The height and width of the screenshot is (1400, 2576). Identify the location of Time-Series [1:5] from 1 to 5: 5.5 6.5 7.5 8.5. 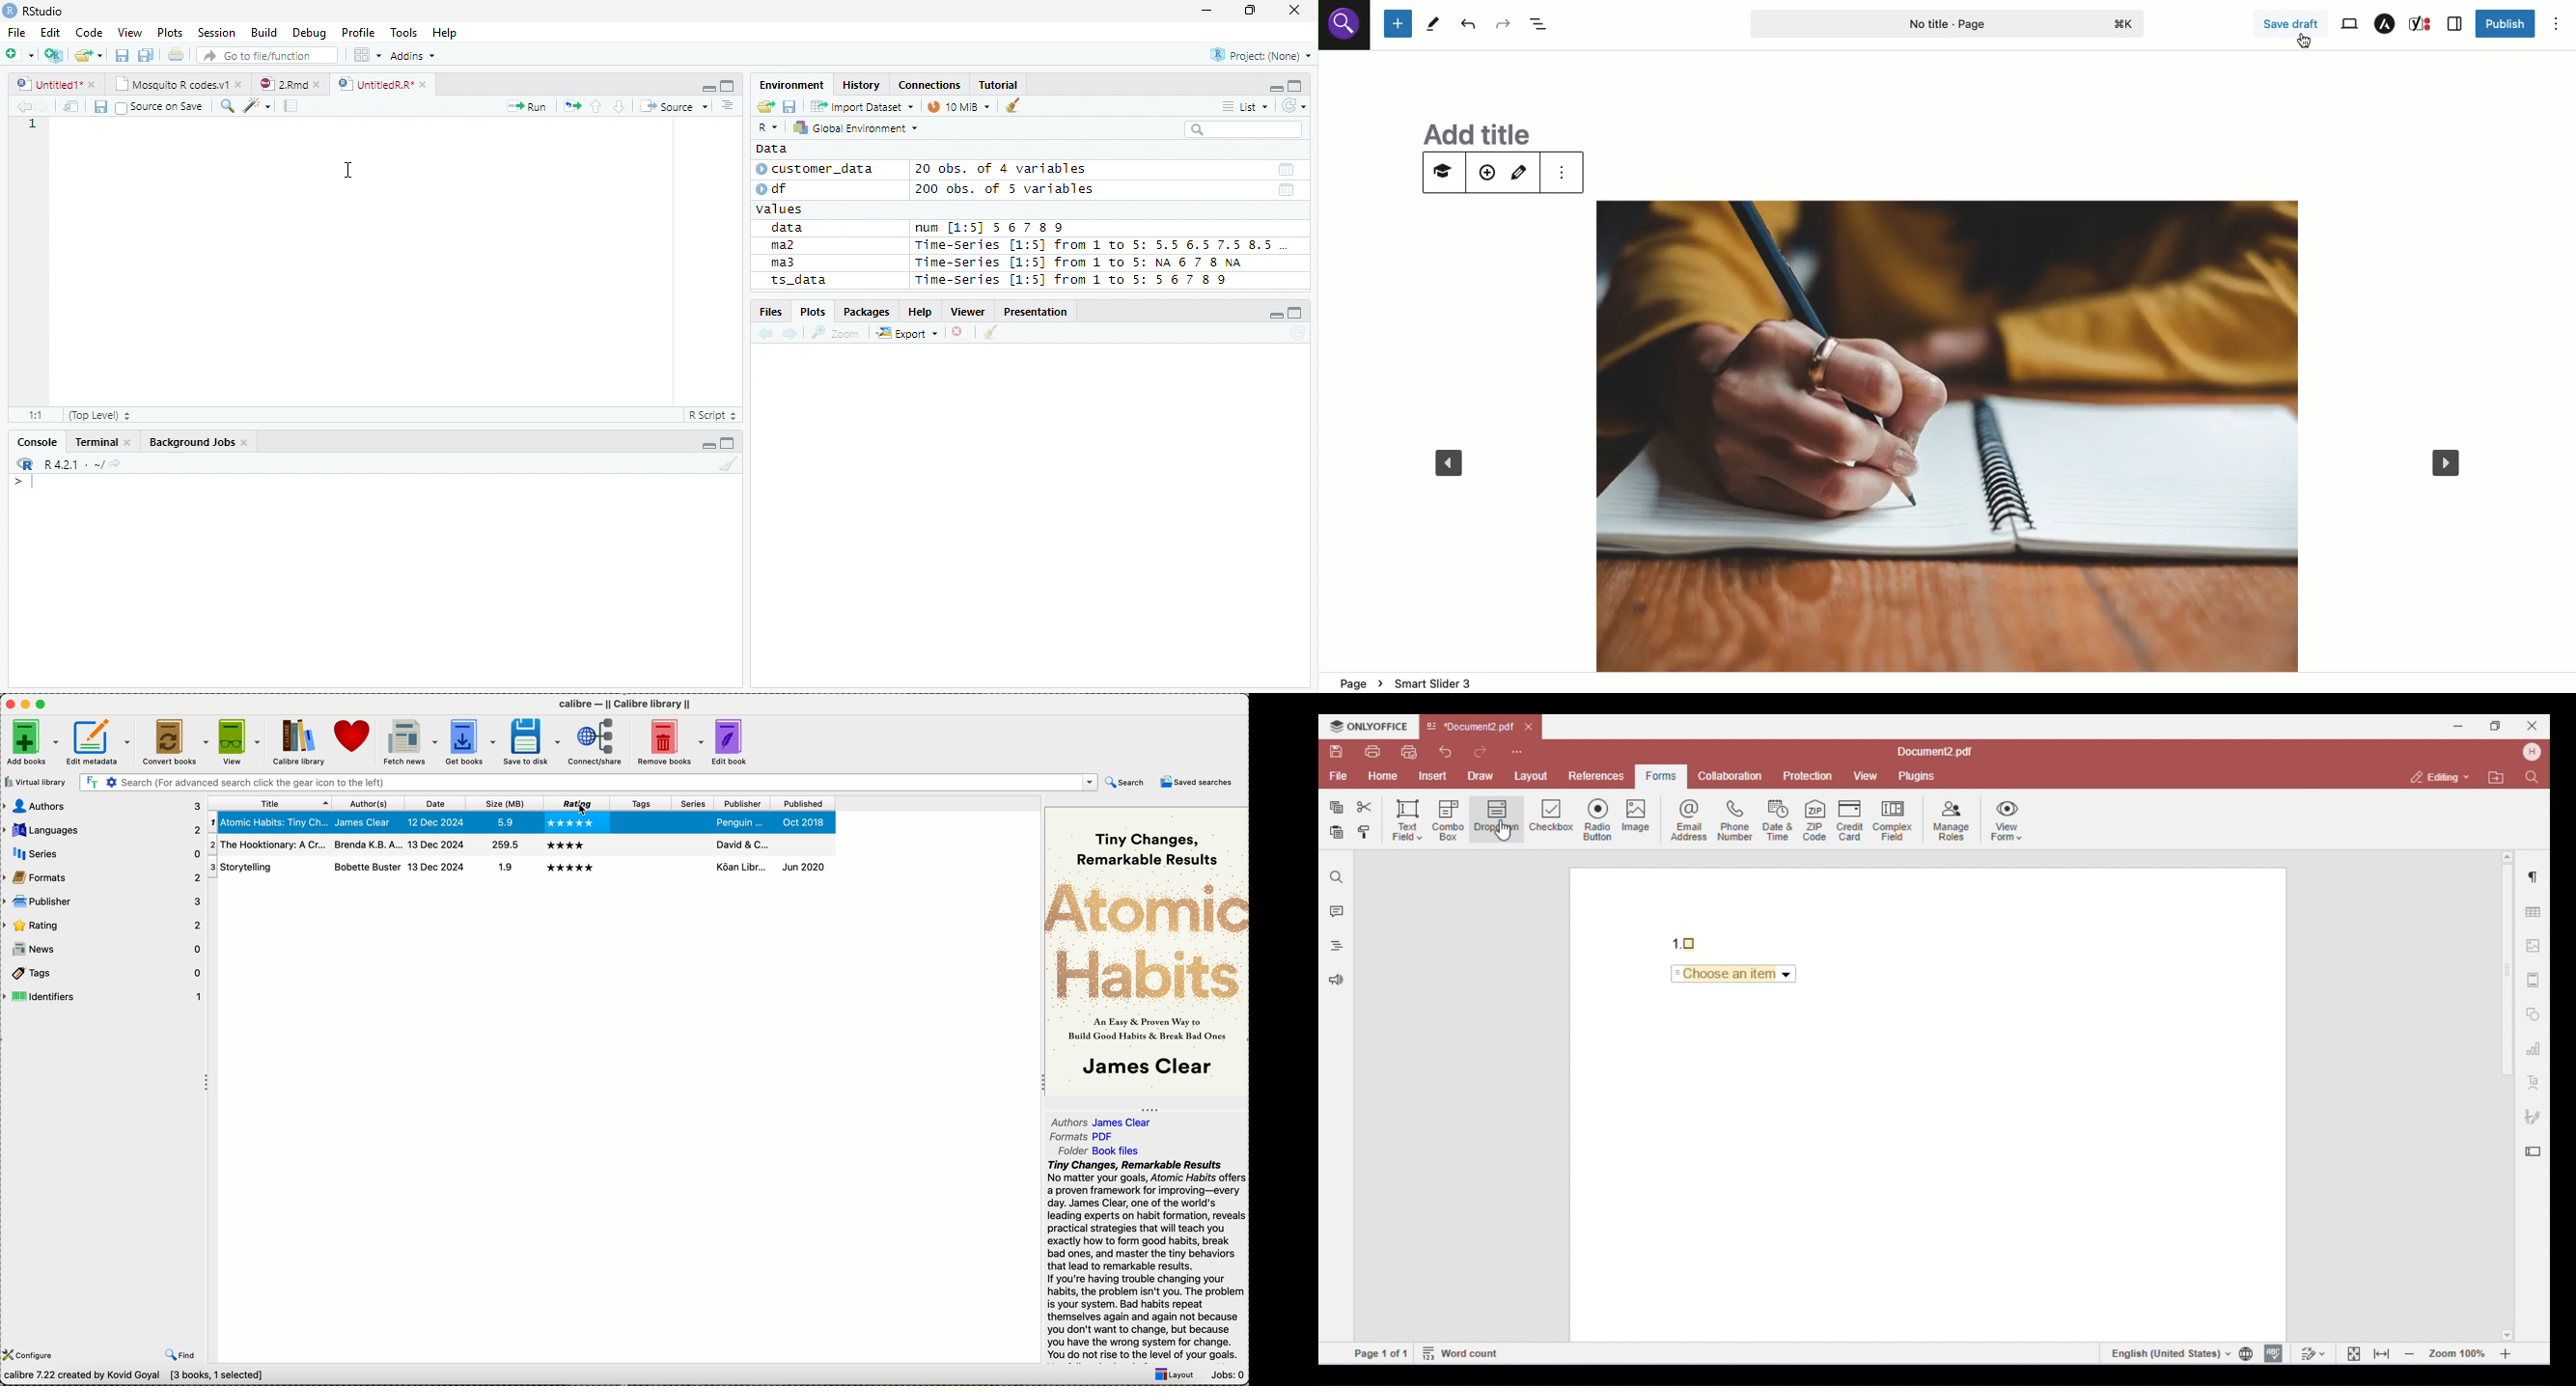
(1097, 246).